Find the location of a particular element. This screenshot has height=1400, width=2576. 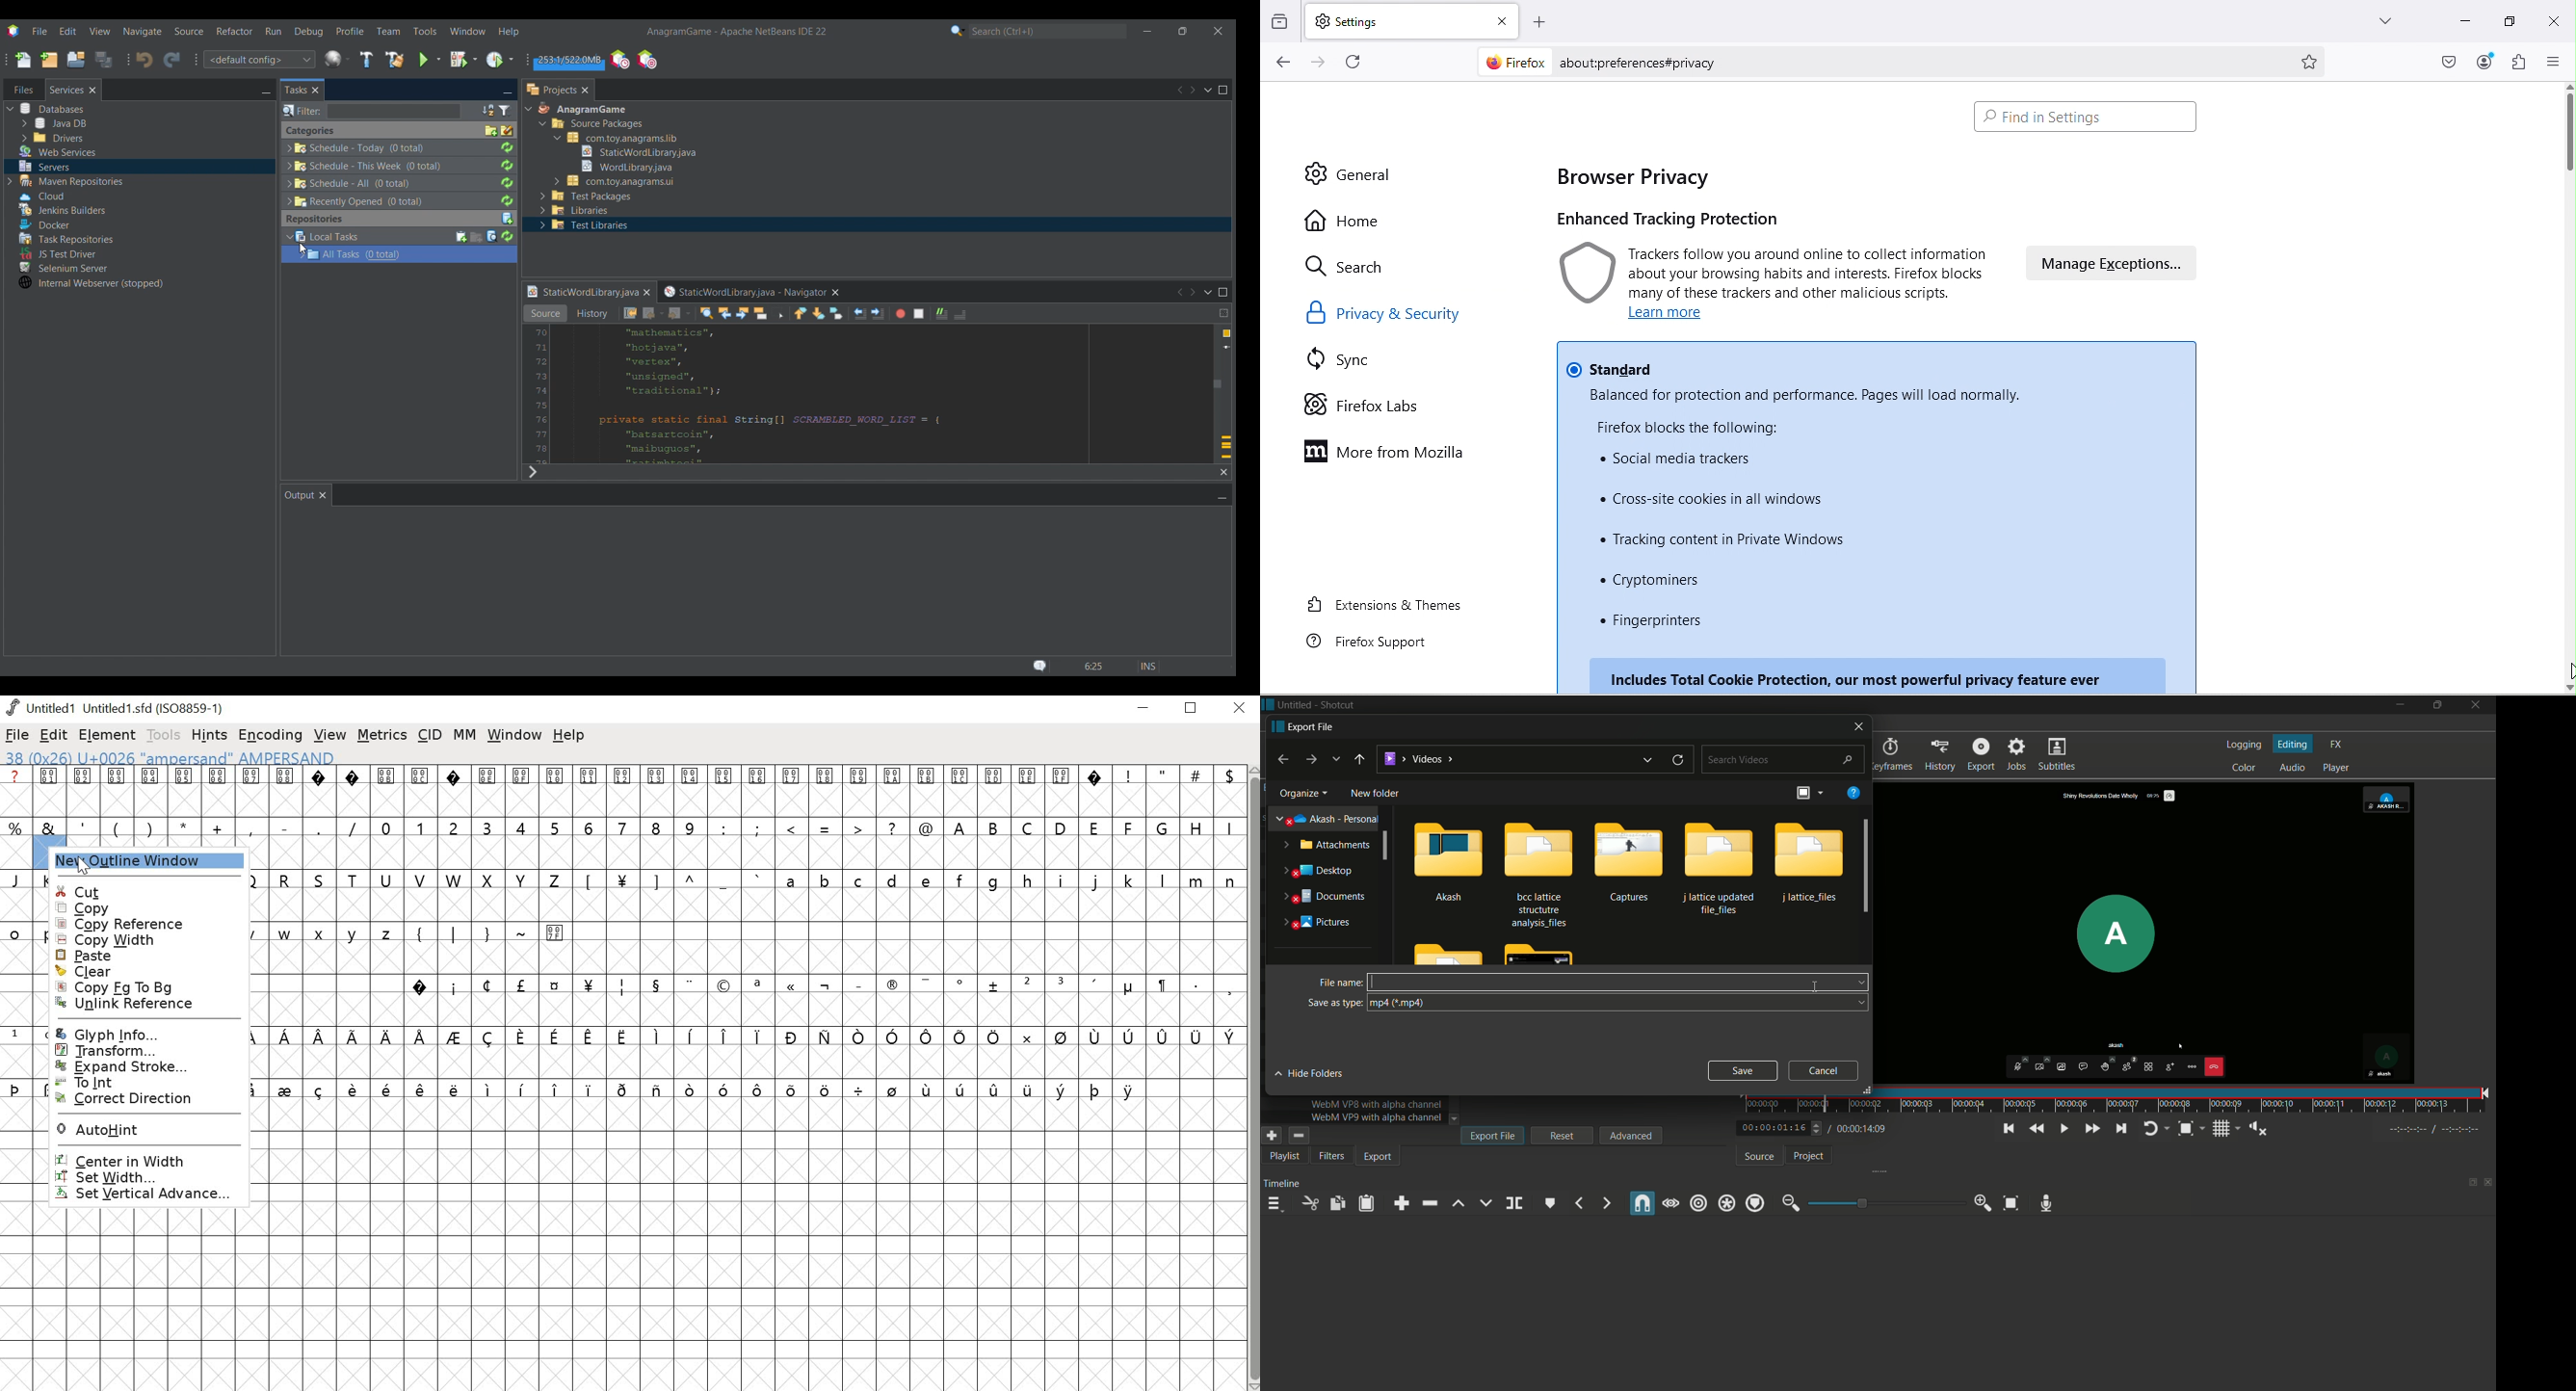

$ is located at coordinates (1228, 791).